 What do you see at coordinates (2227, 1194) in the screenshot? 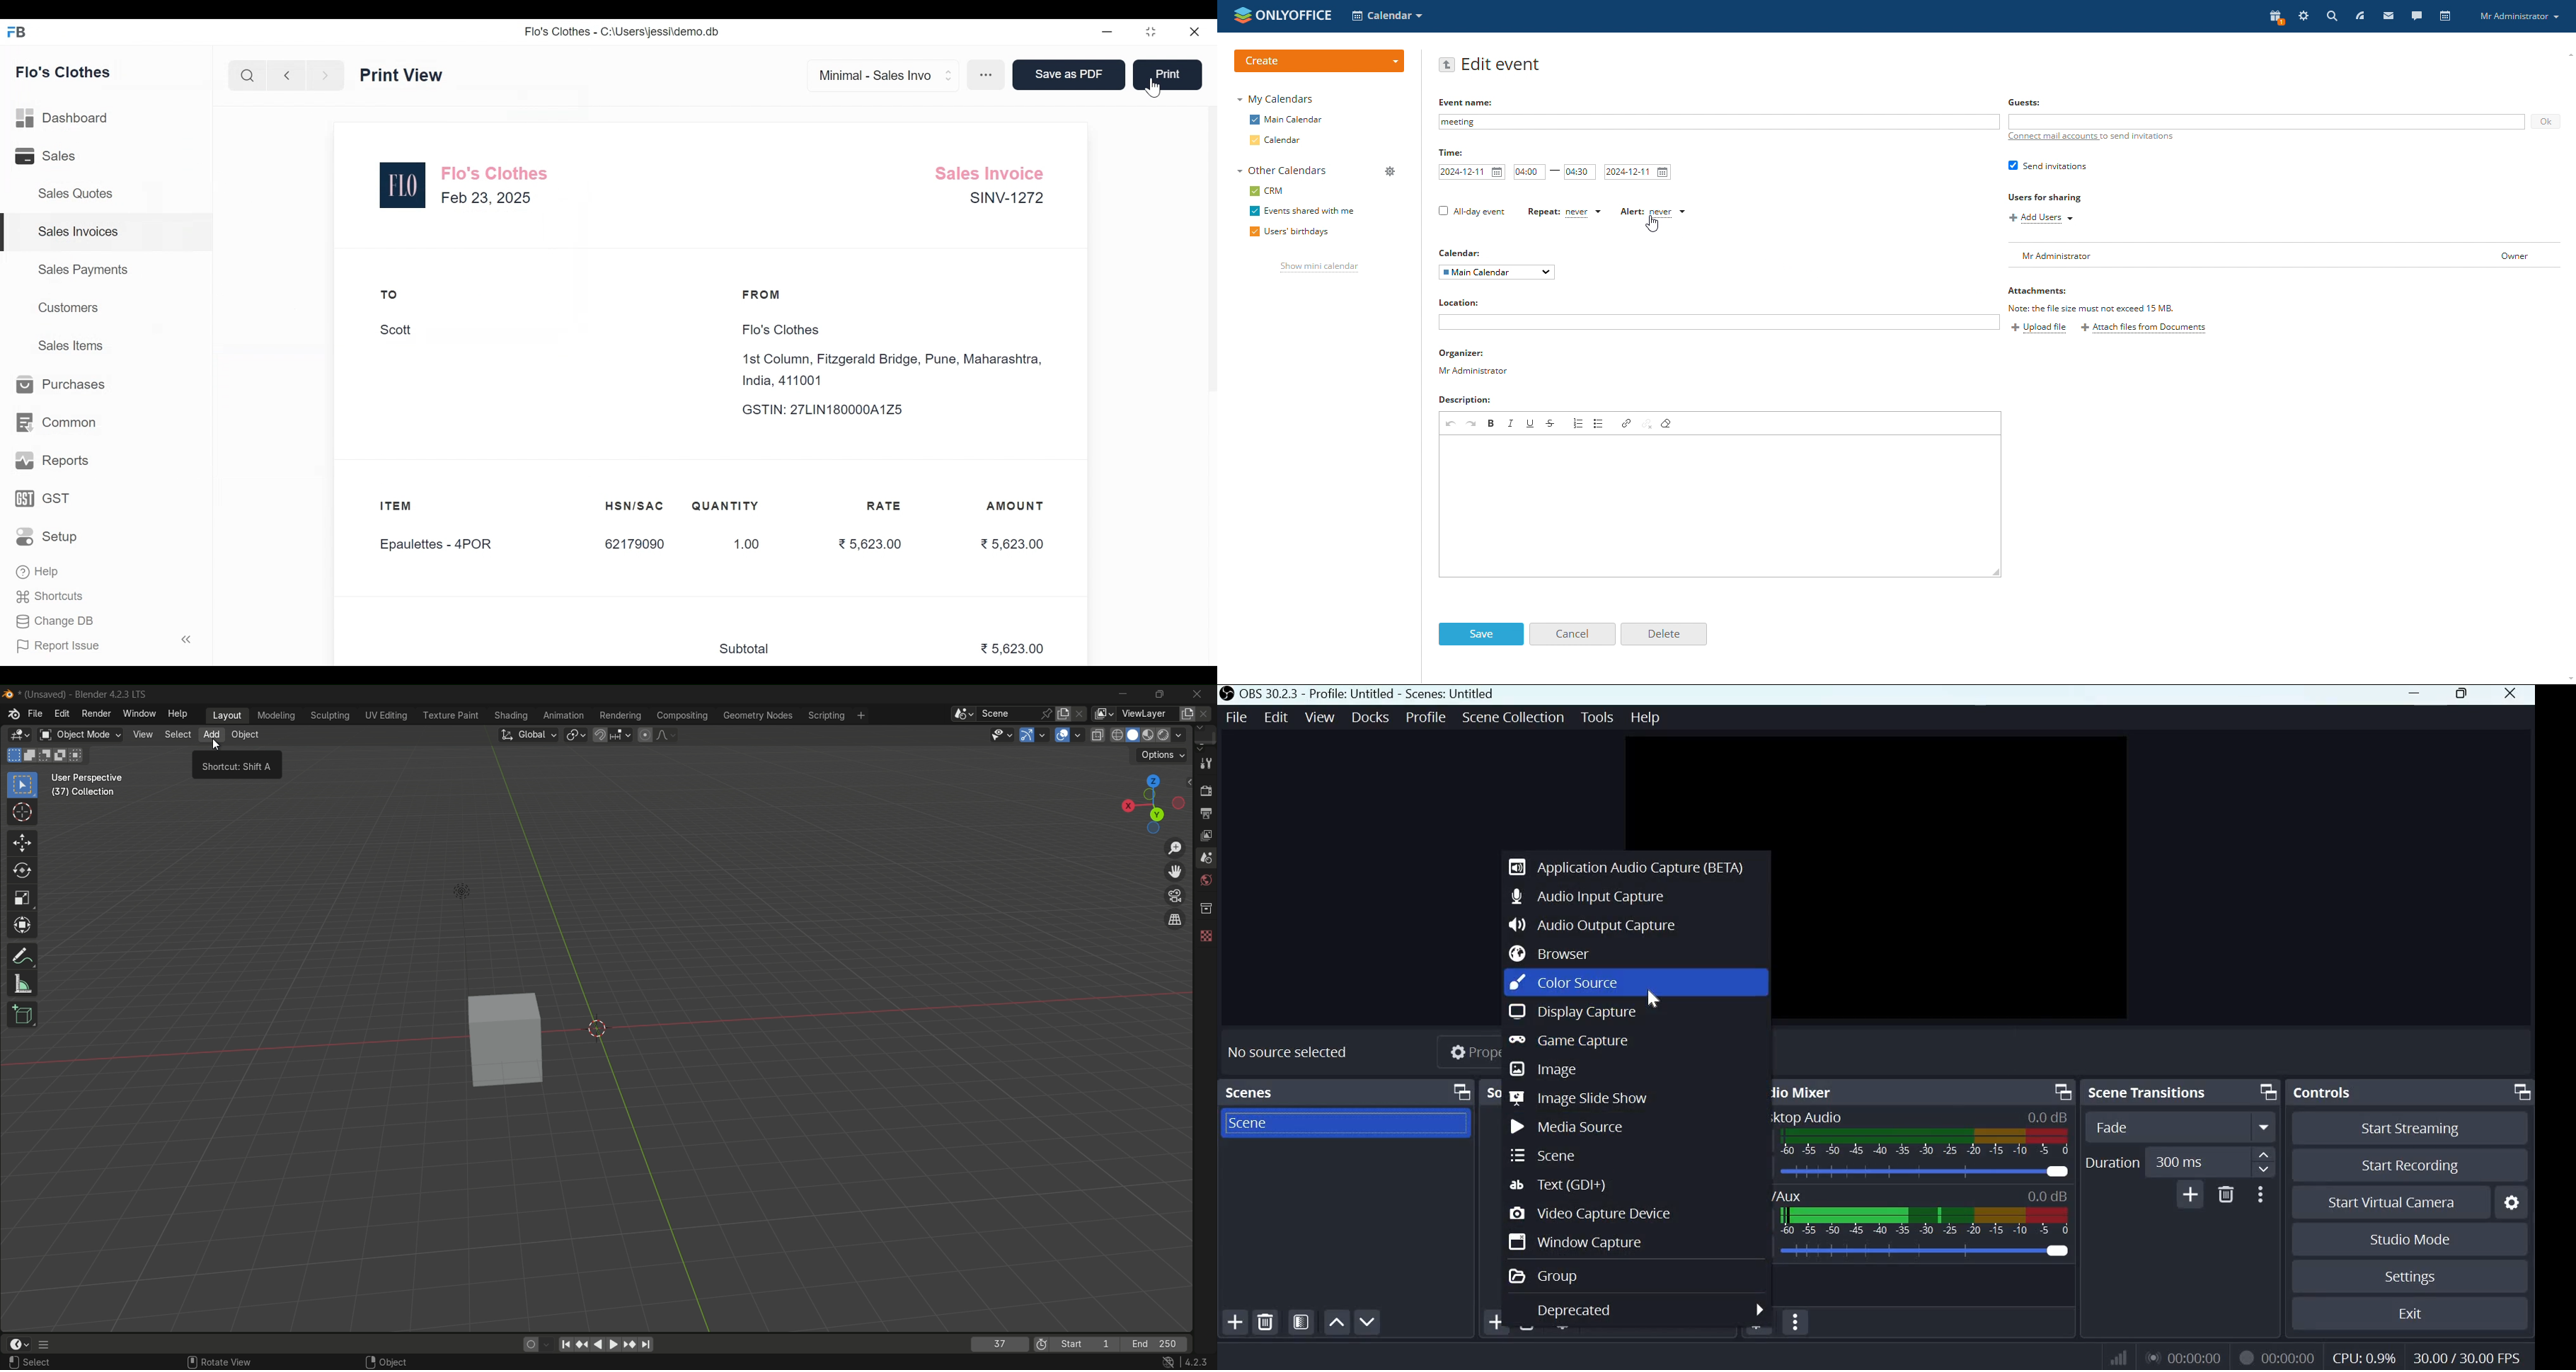
I see `Delete Transition` at bounding box center [2227, 1194].